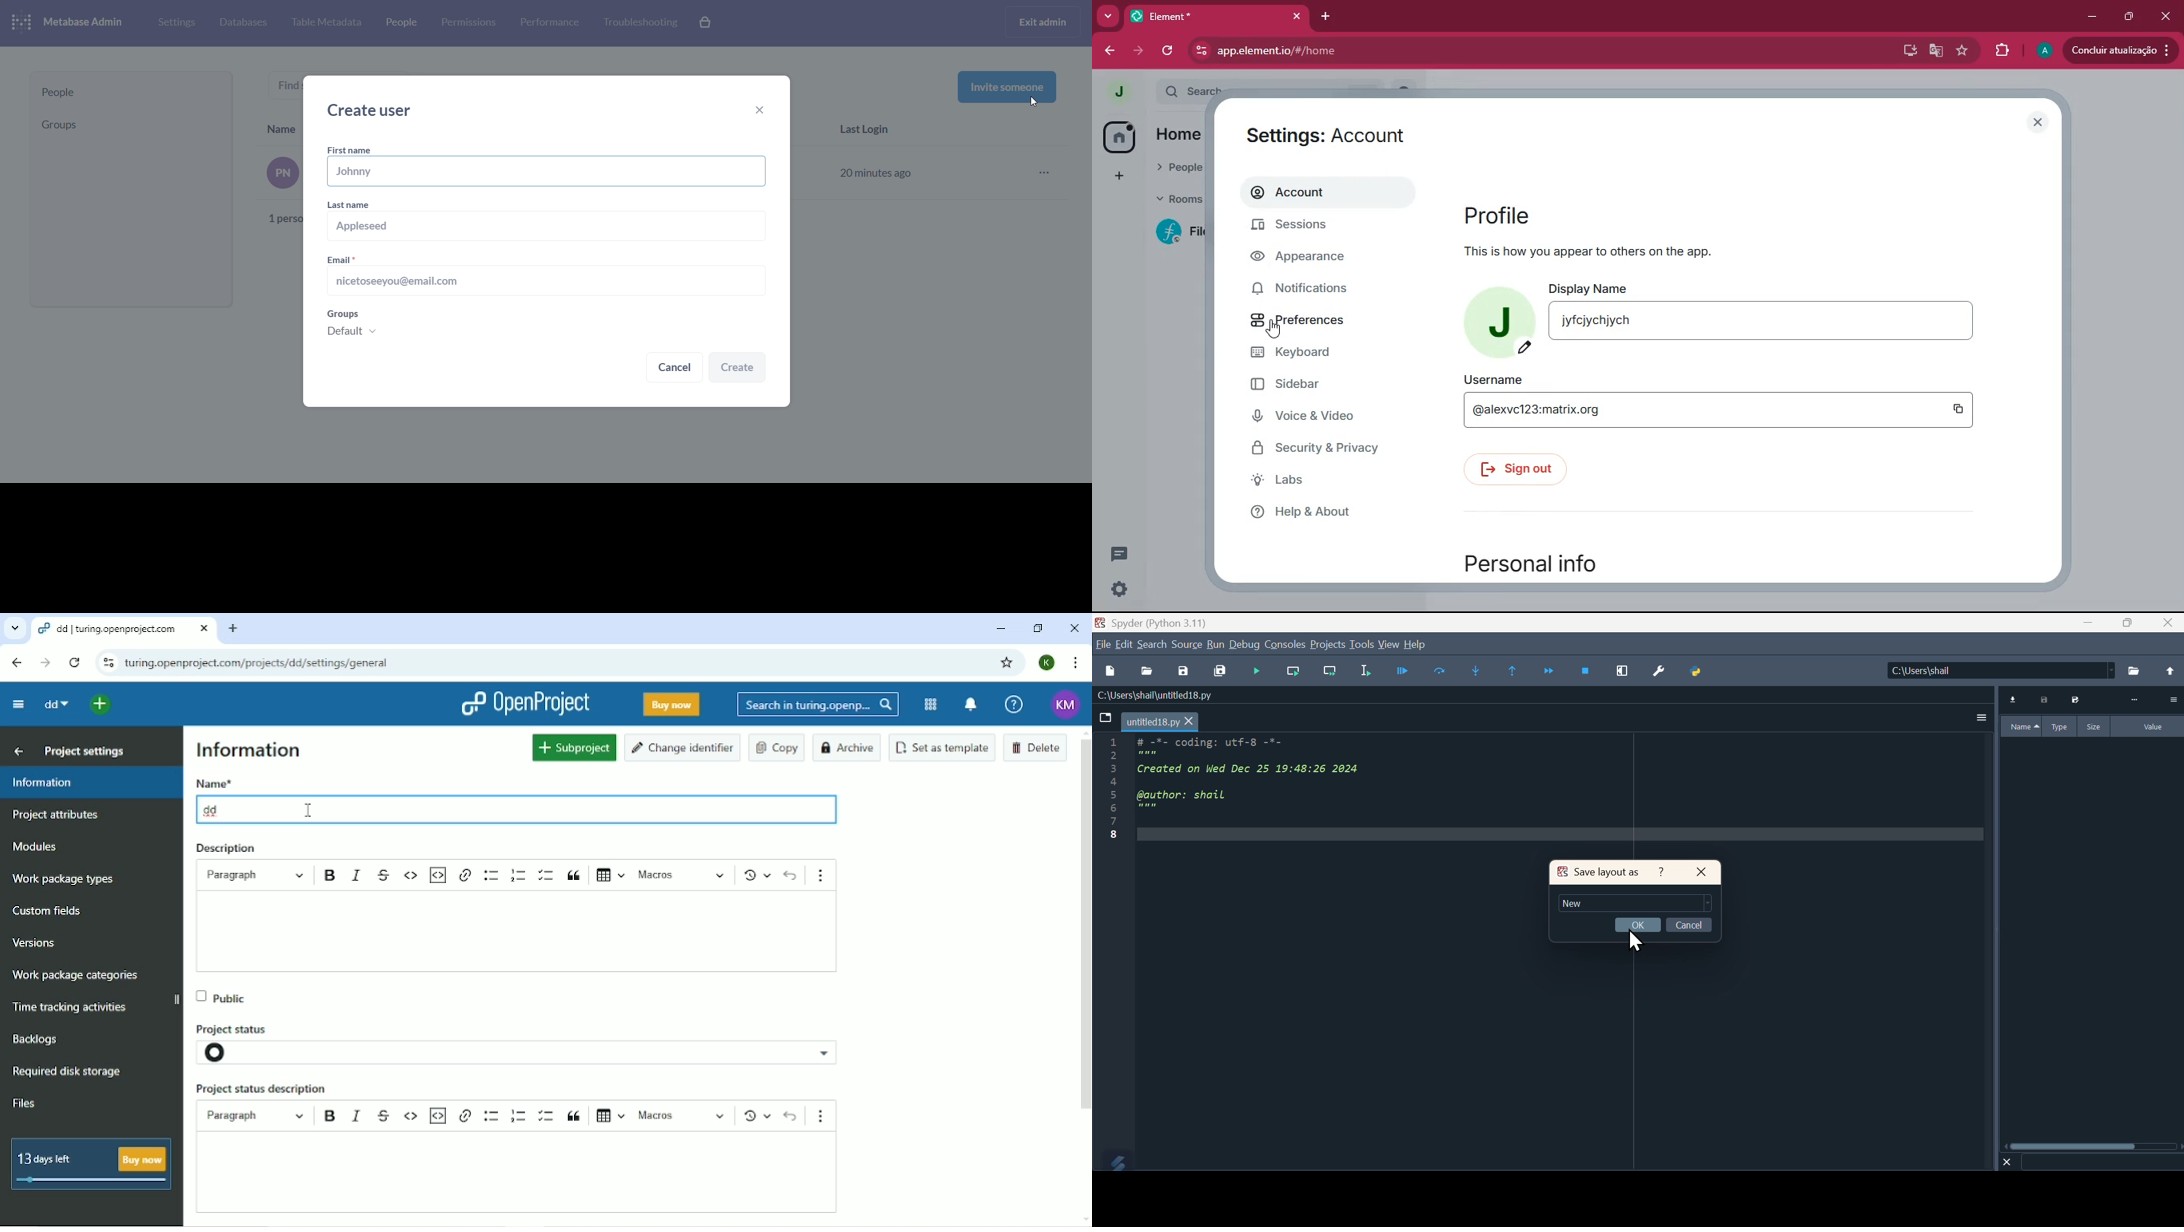  Describe the element at coordinates (25, 1104) in the screenshot. I see `Files` at that location.